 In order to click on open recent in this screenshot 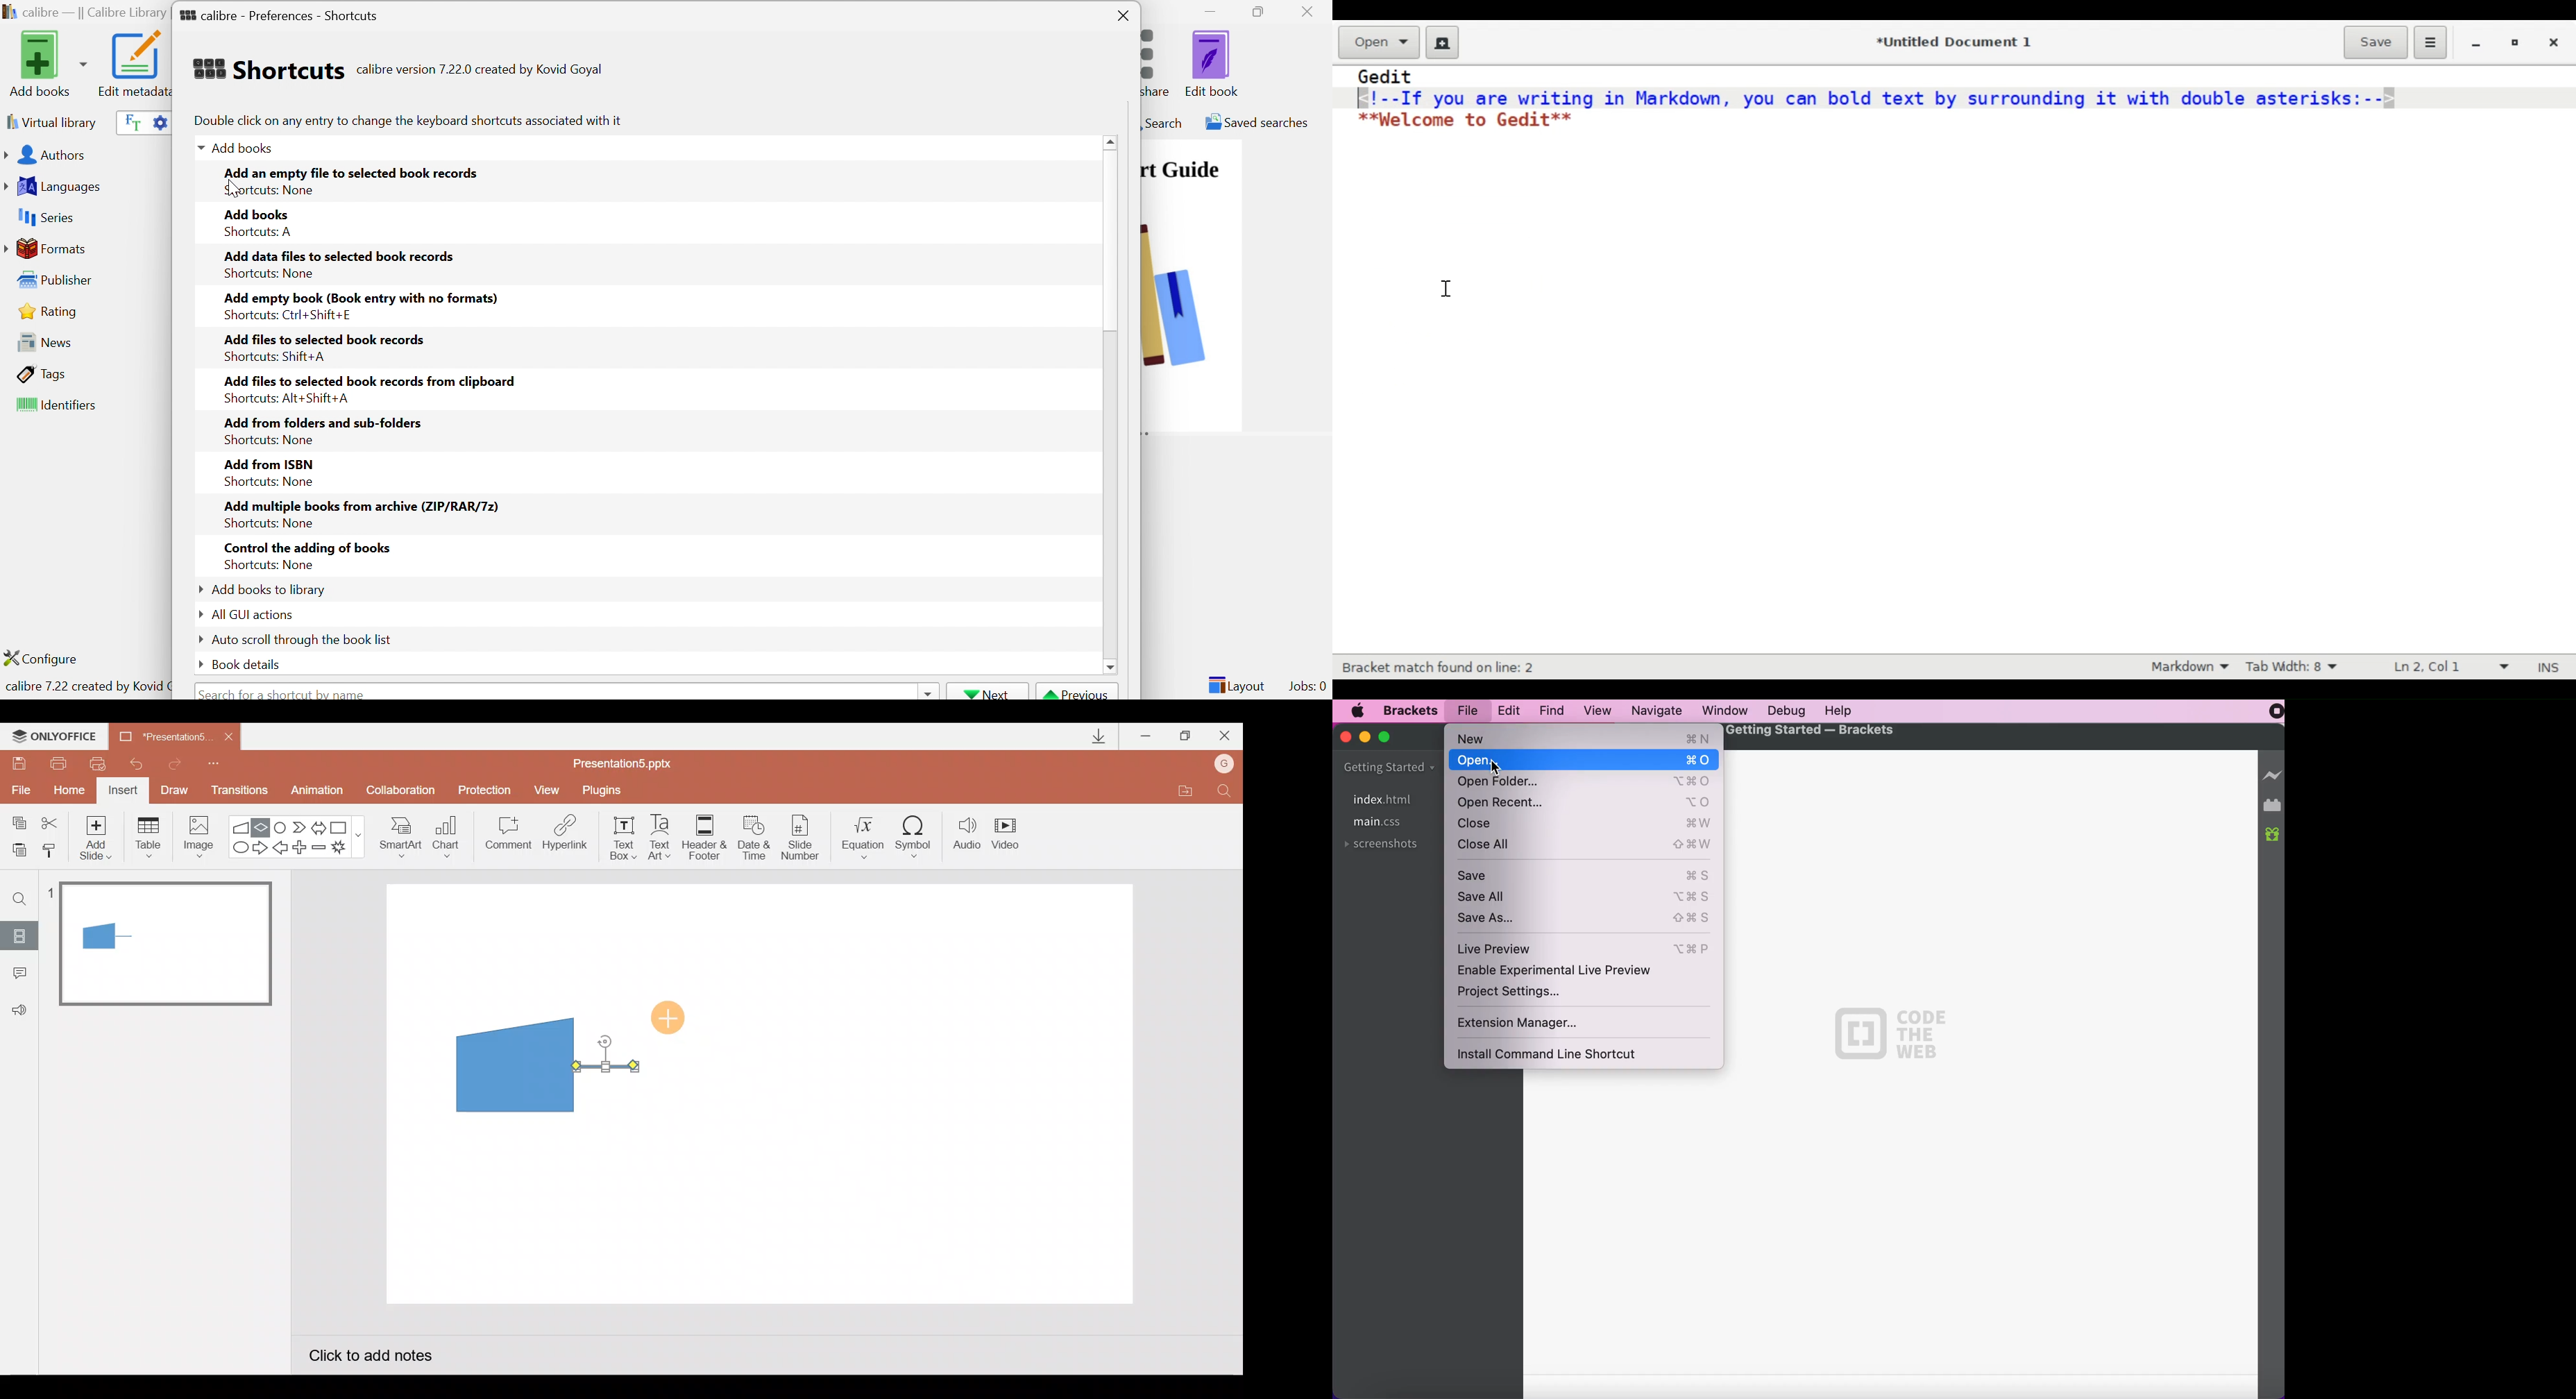, I will do `click(1584, 804)`.